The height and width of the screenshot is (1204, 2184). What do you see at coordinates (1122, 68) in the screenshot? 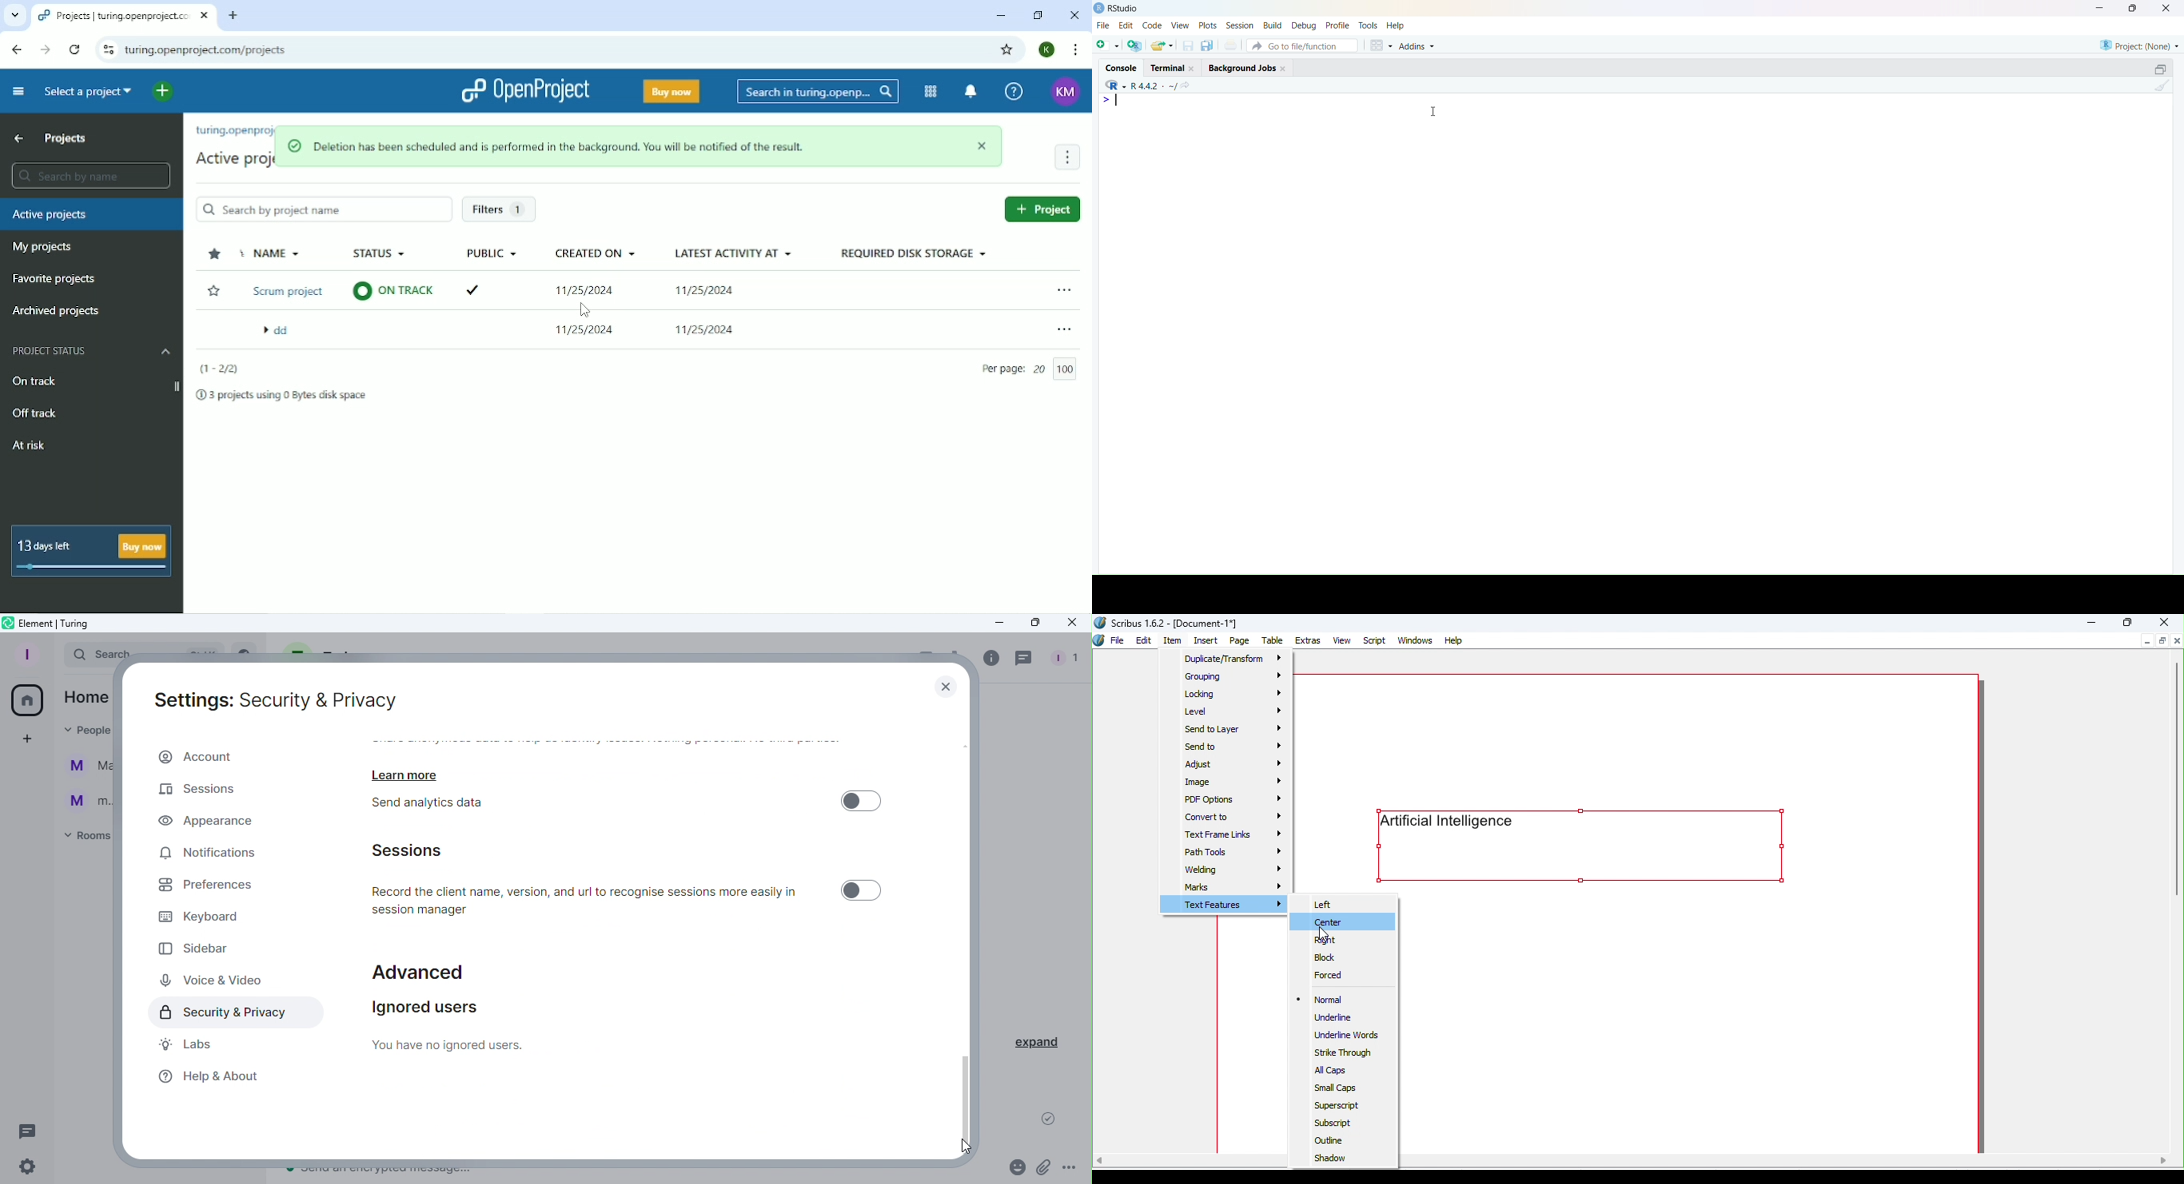
I see `cosole` at bounding box center [1122, 68].